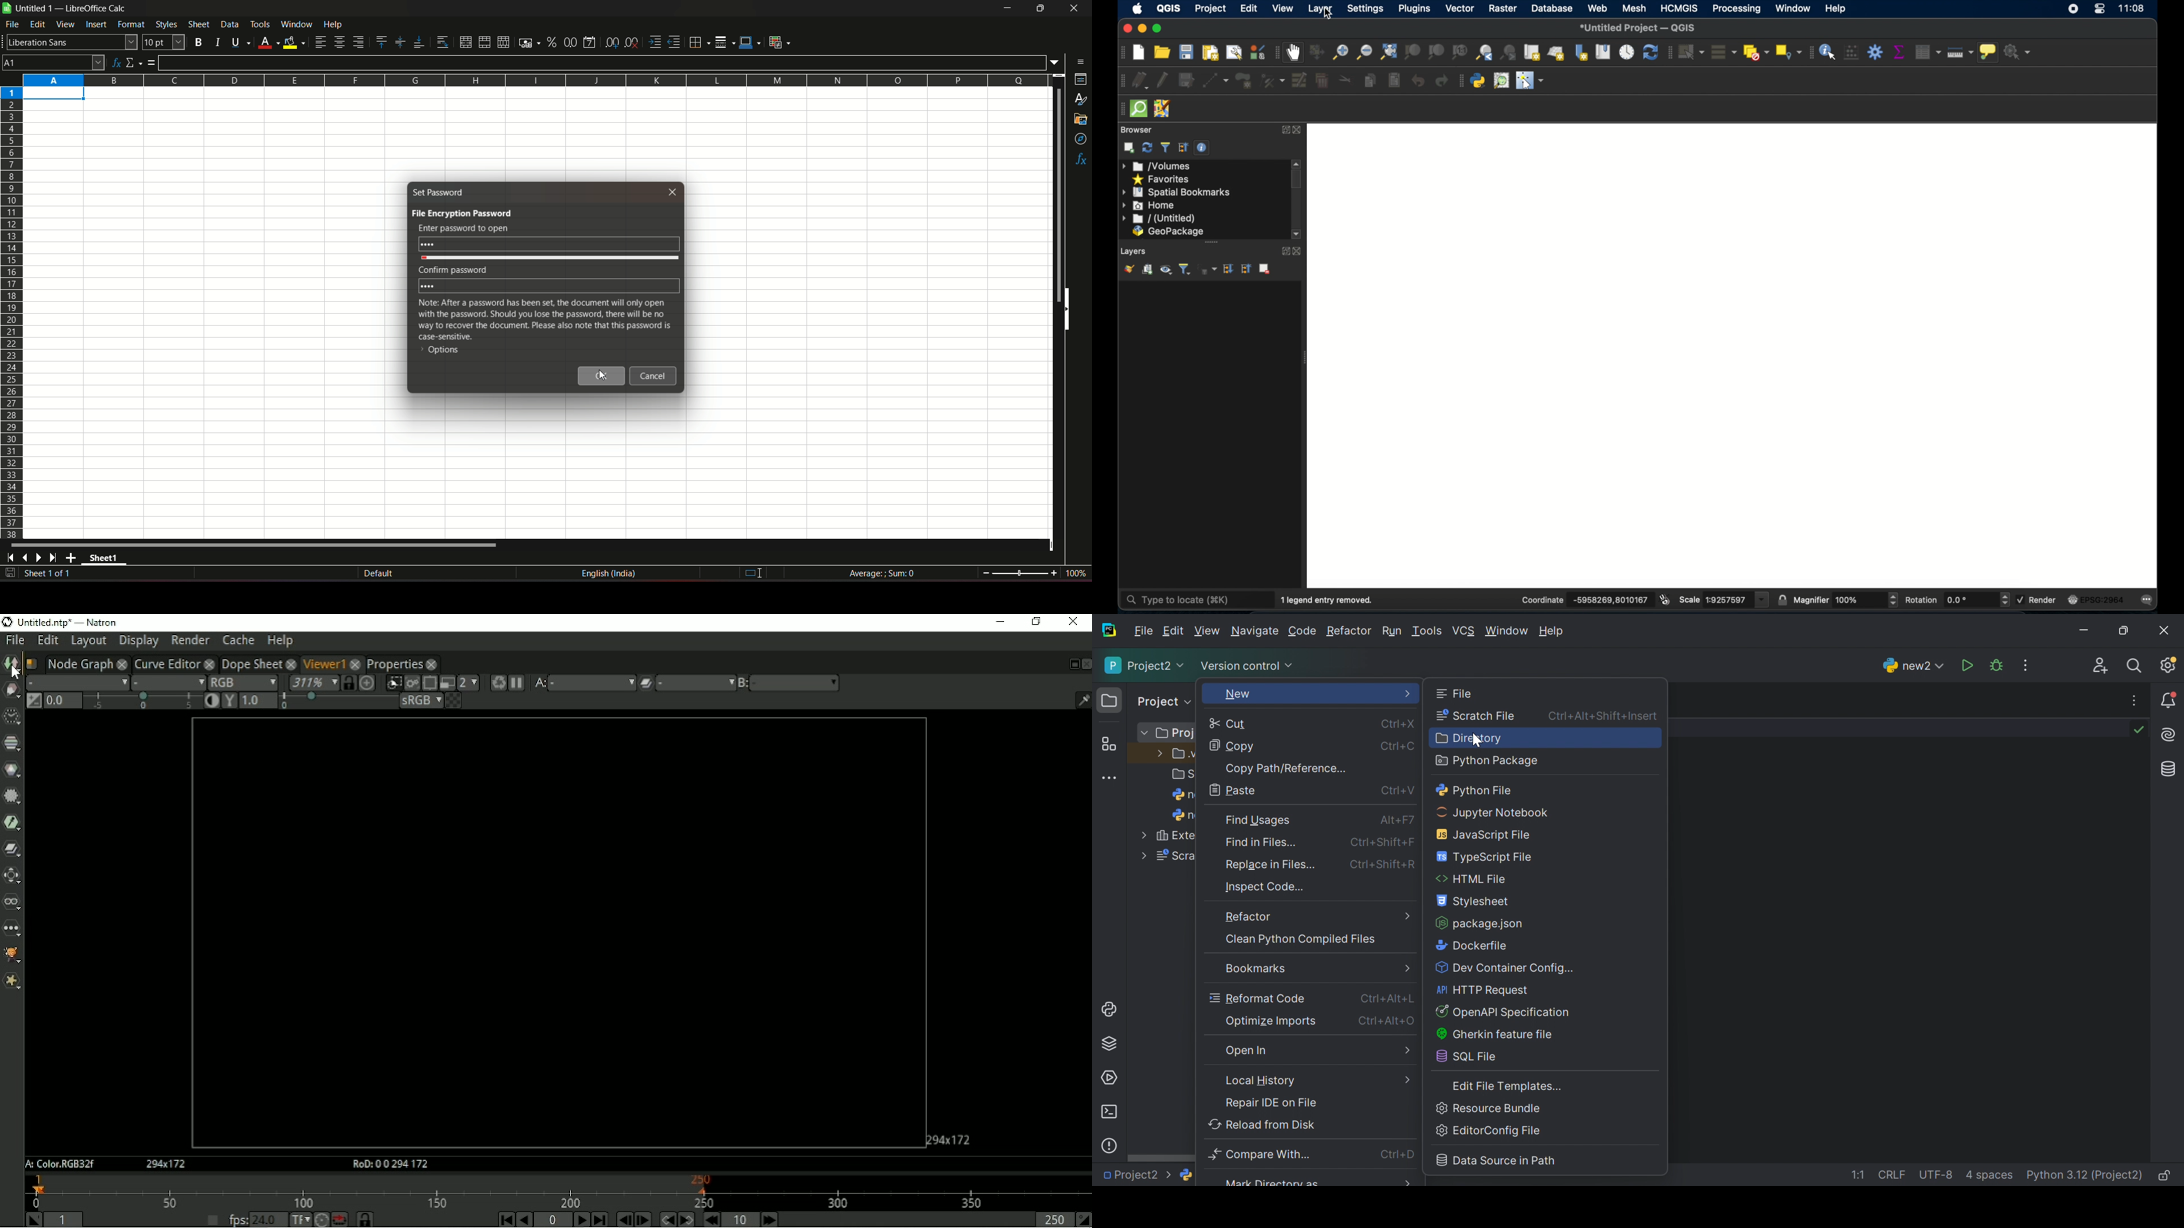 The width and height of the screenshot is (2184, 1232). Describe the element at coordinates (1385, 1020) in the screenshot. I see `Ctrl+Alt+O` at that location.